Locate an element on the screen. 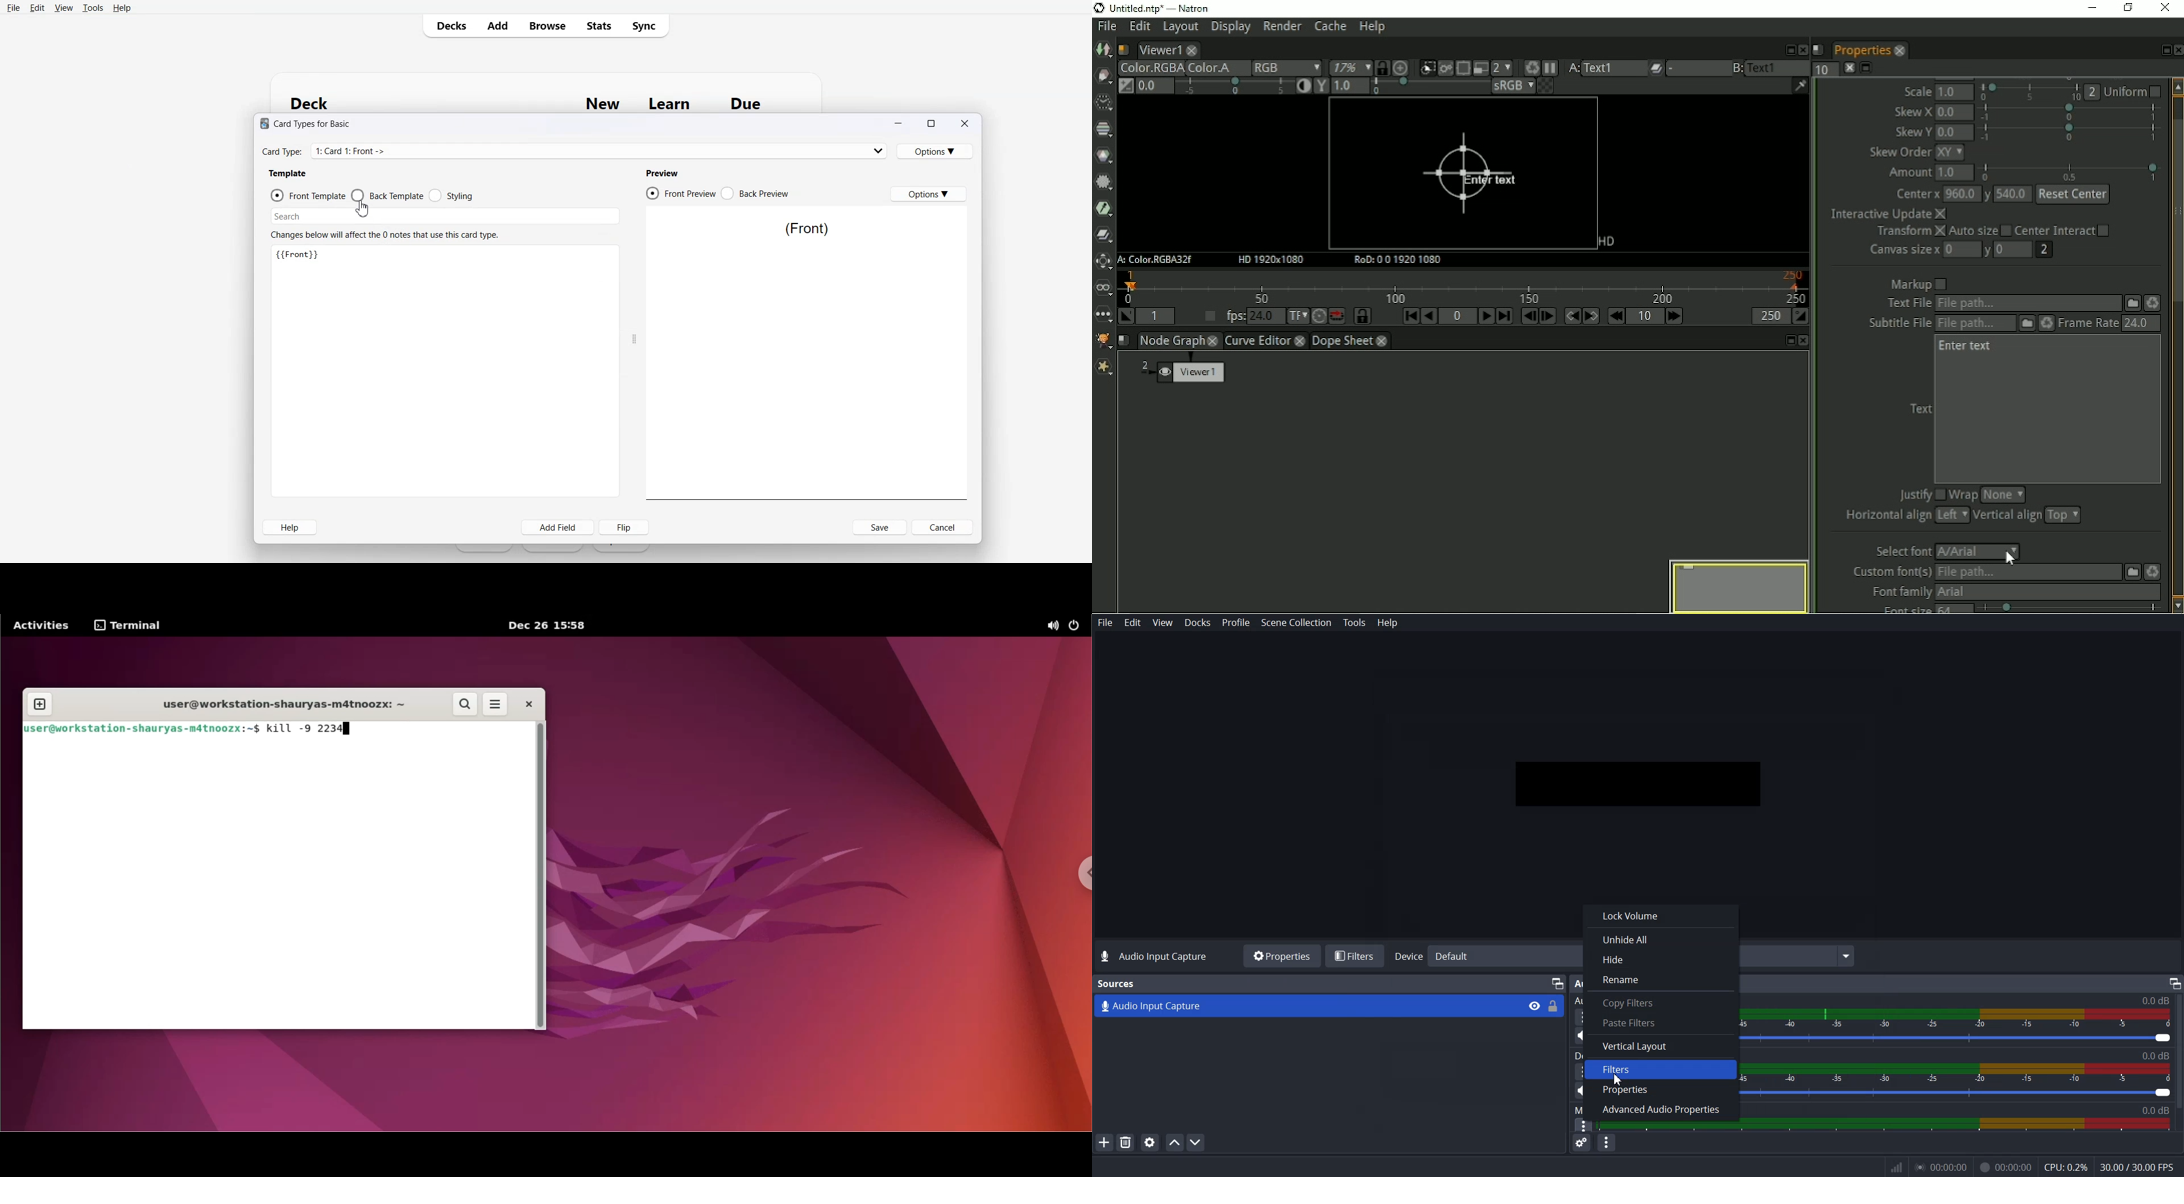 This screenshot has width=2184, height=1204. CPU: 0.3% is located at coordinates (2065, 1169).